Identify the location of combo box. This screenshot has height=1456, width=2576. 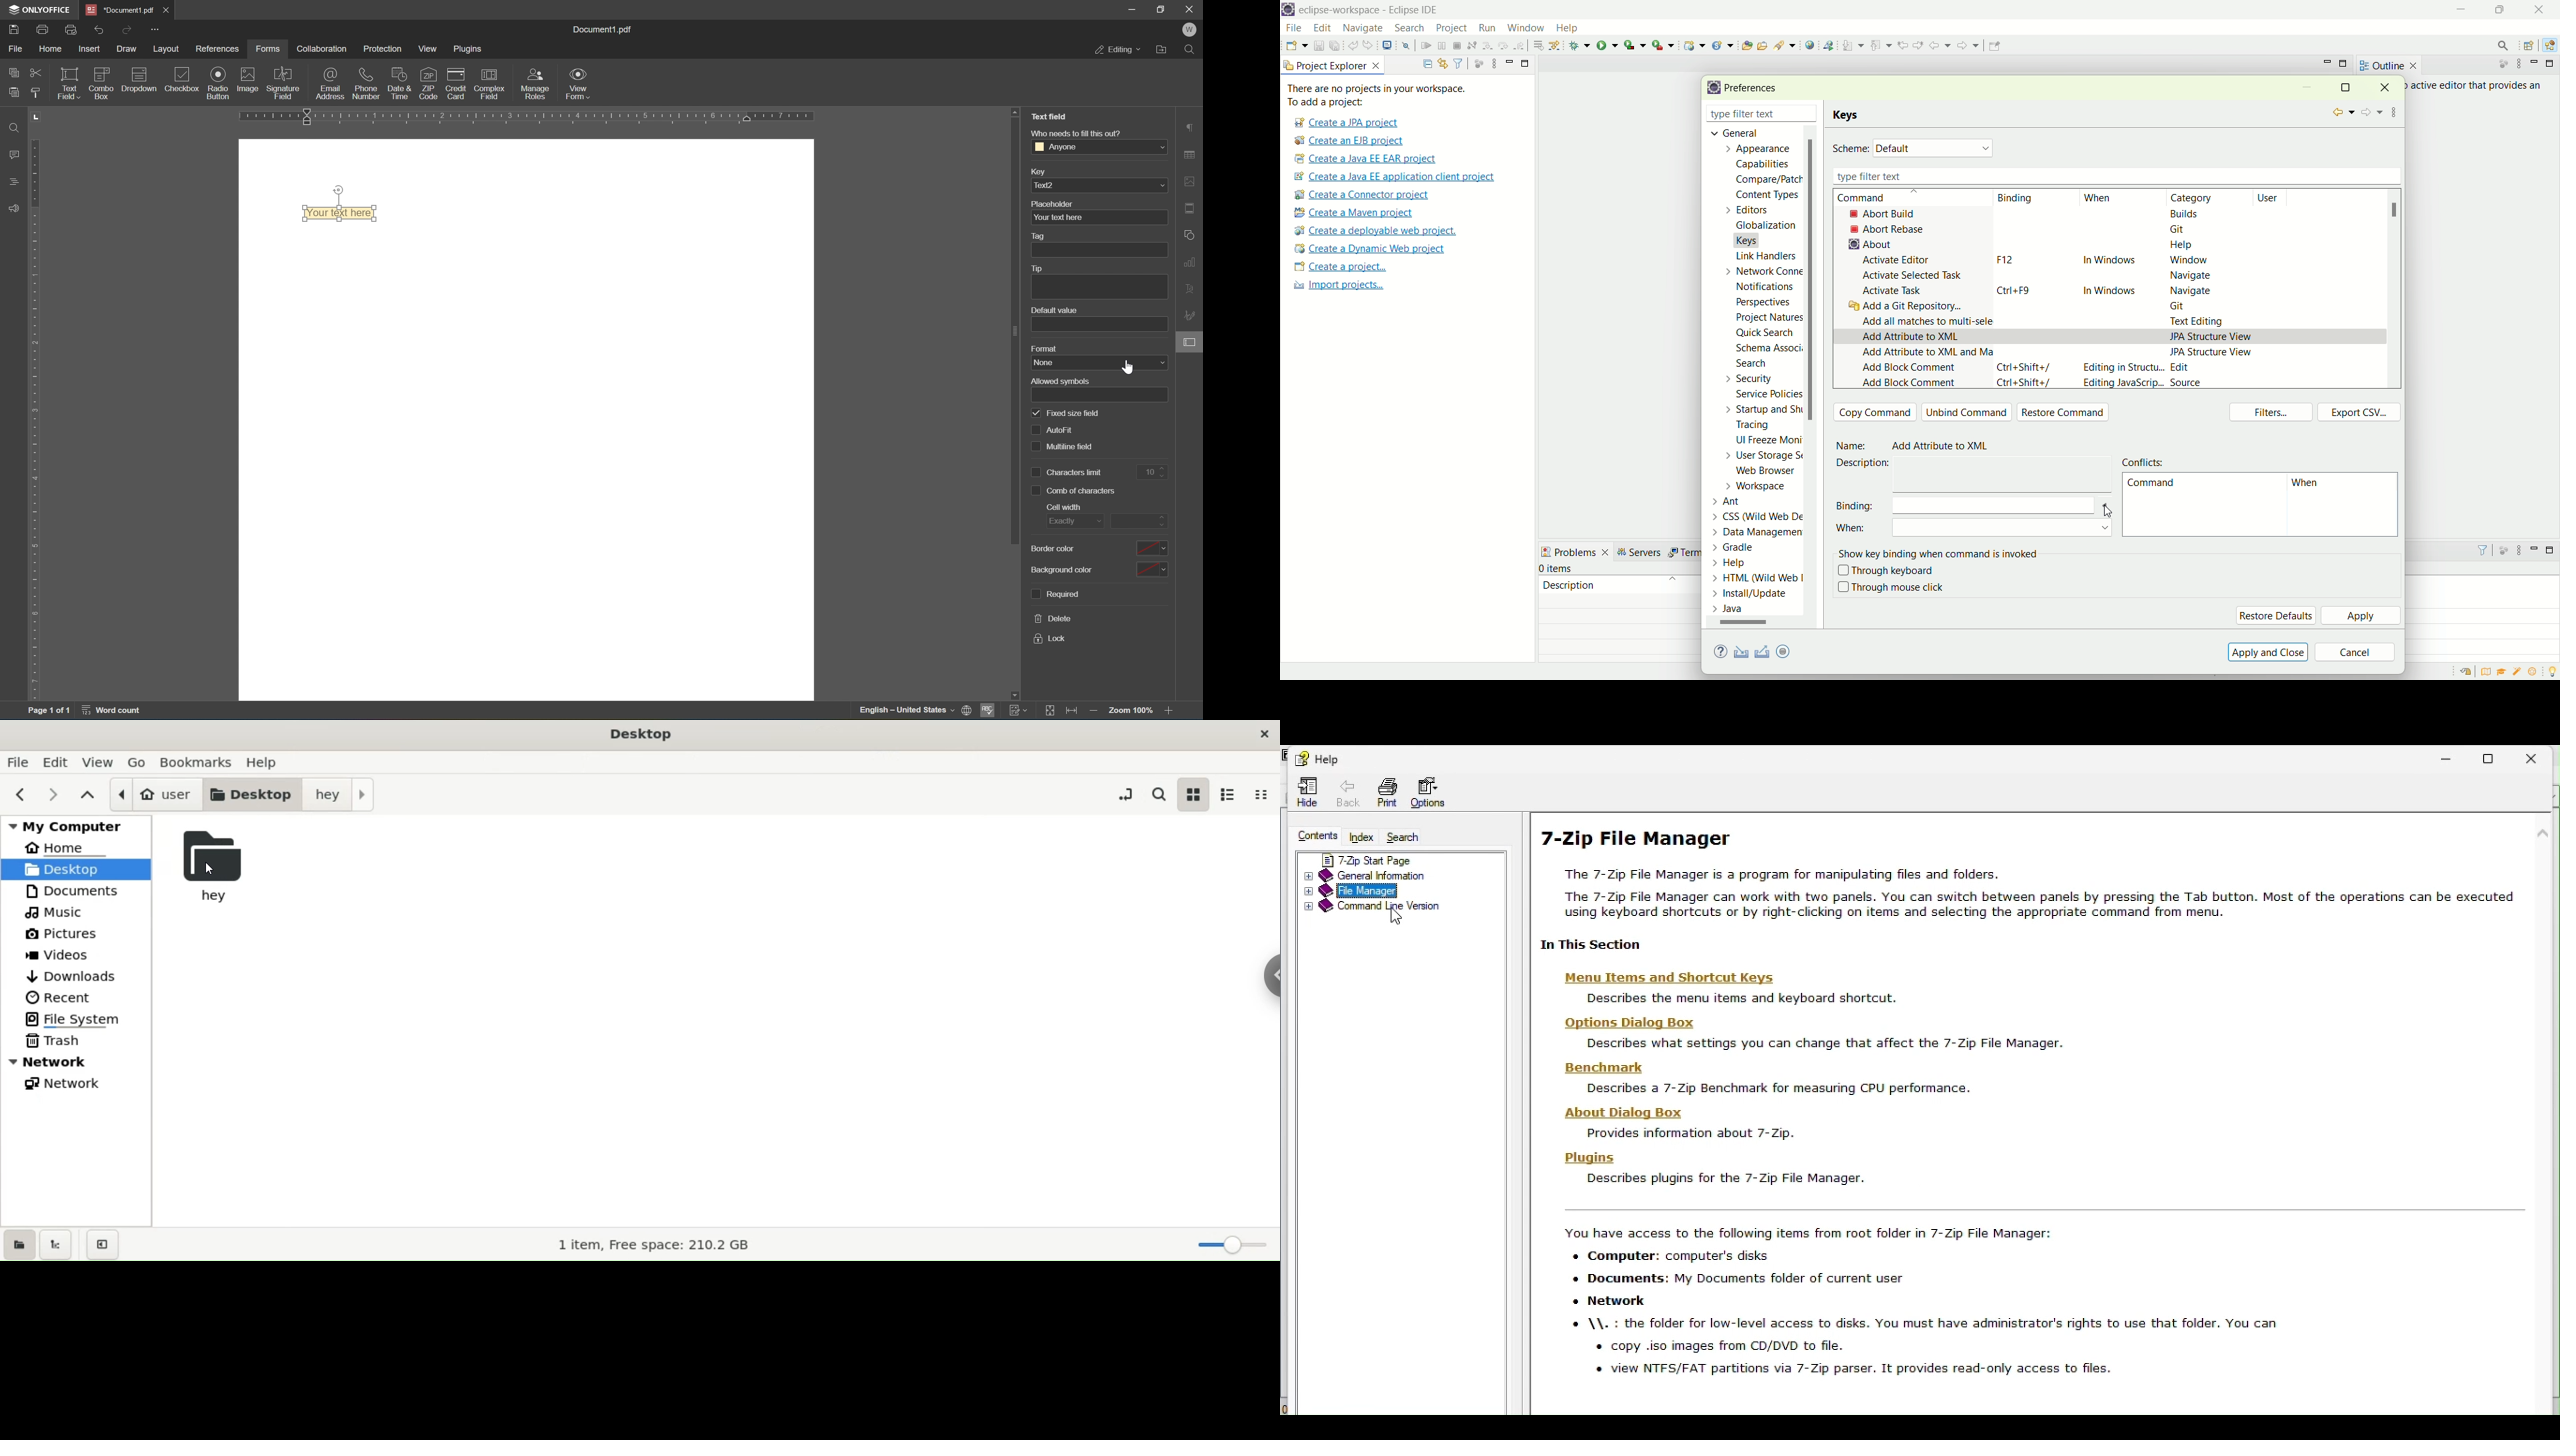
(102, 83).